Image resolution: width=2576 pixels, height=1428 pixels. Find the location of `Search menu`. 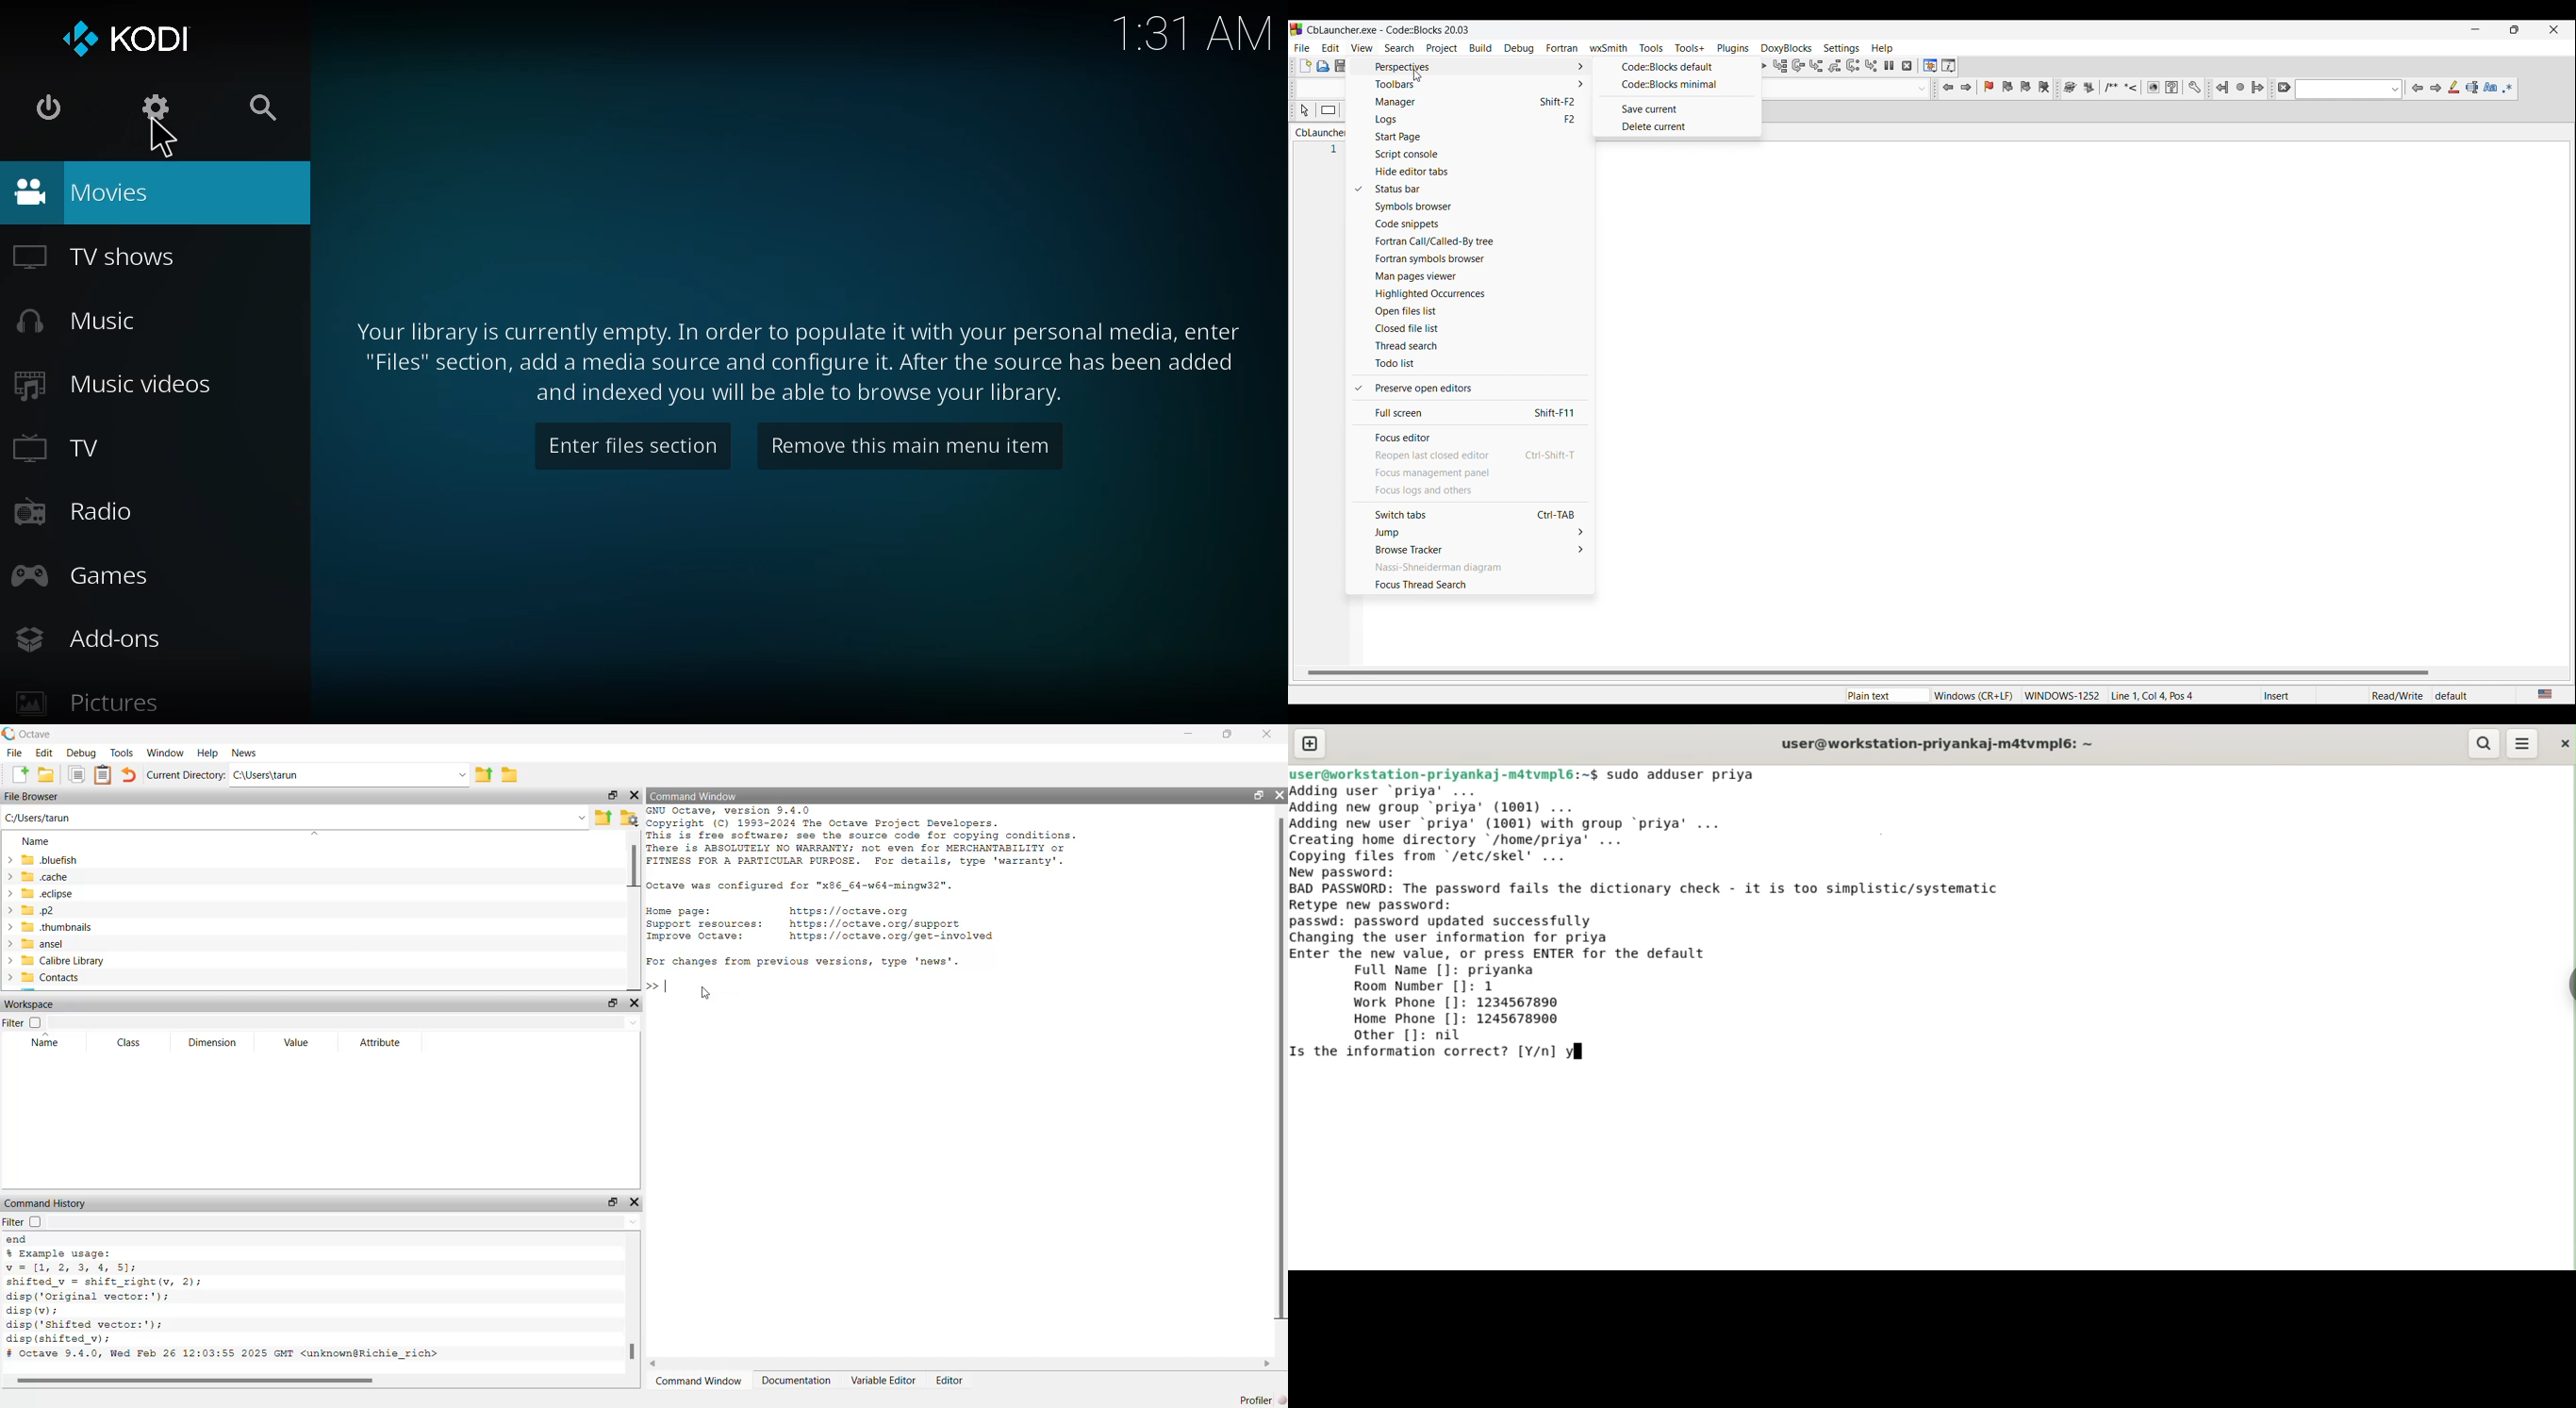

Search menu is located at coordinates (1400, 48).